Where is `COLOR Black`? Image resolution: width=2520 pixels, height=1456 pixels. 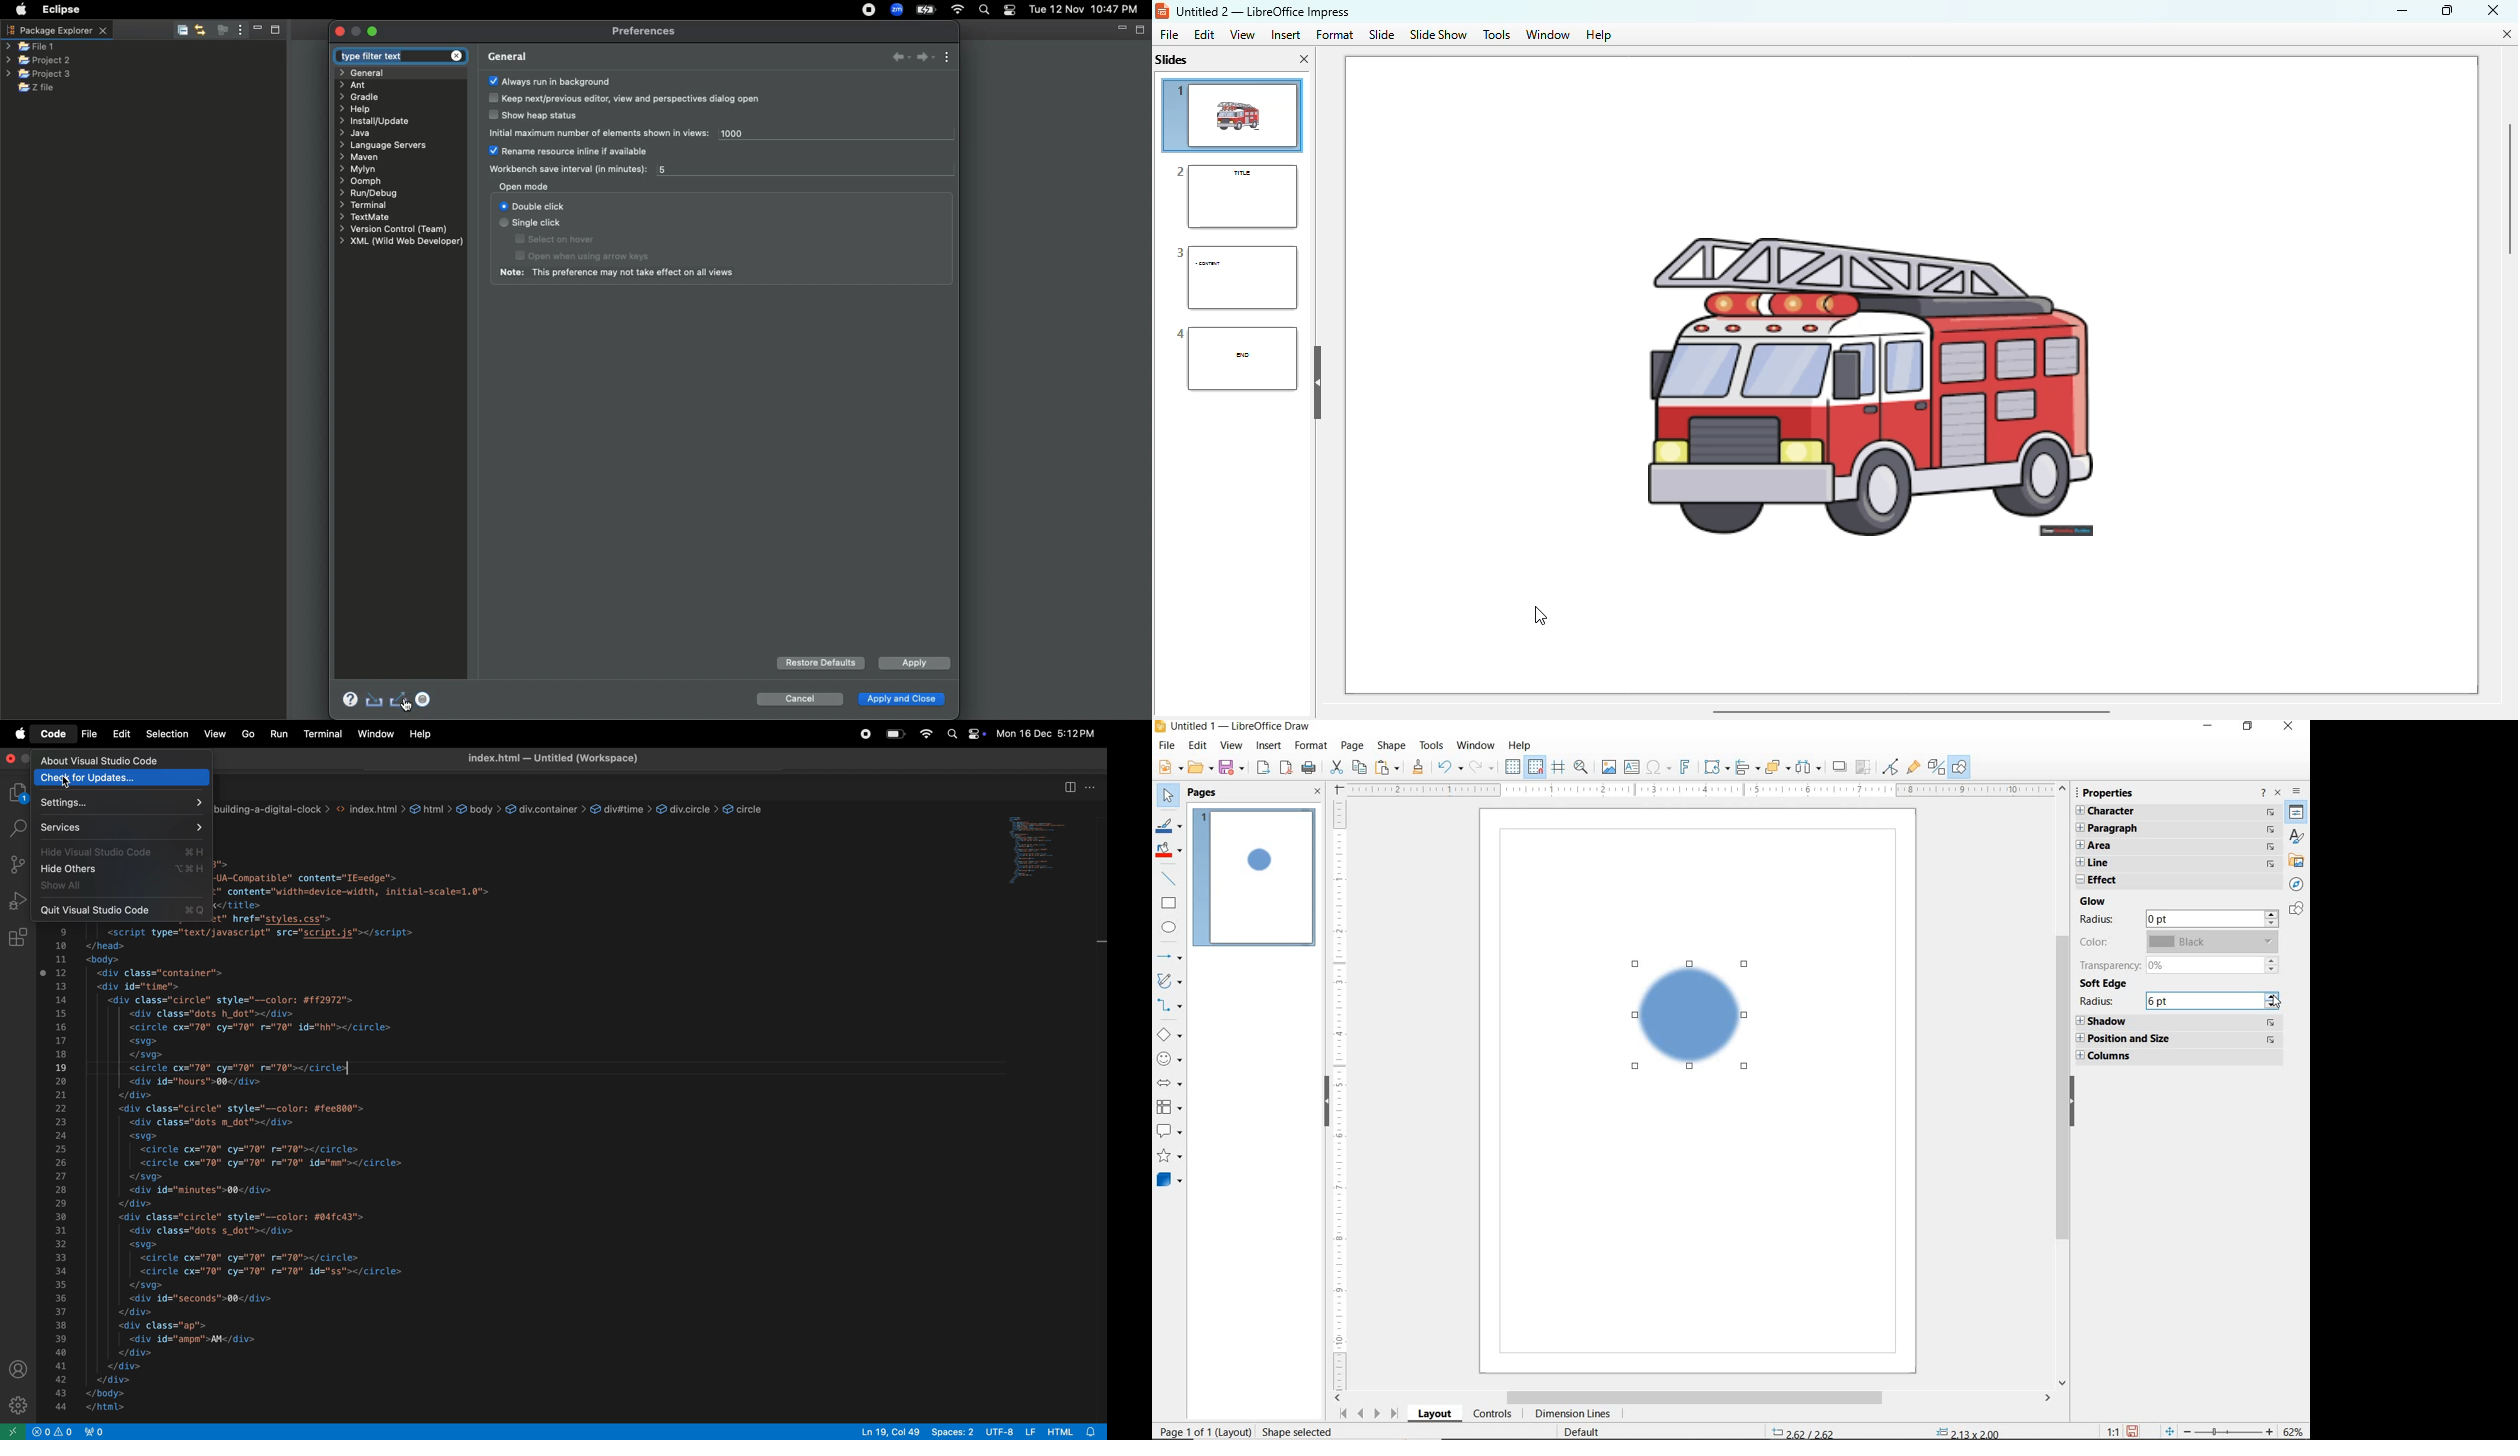 COLOR Black is located at coordinates (2166, 942).